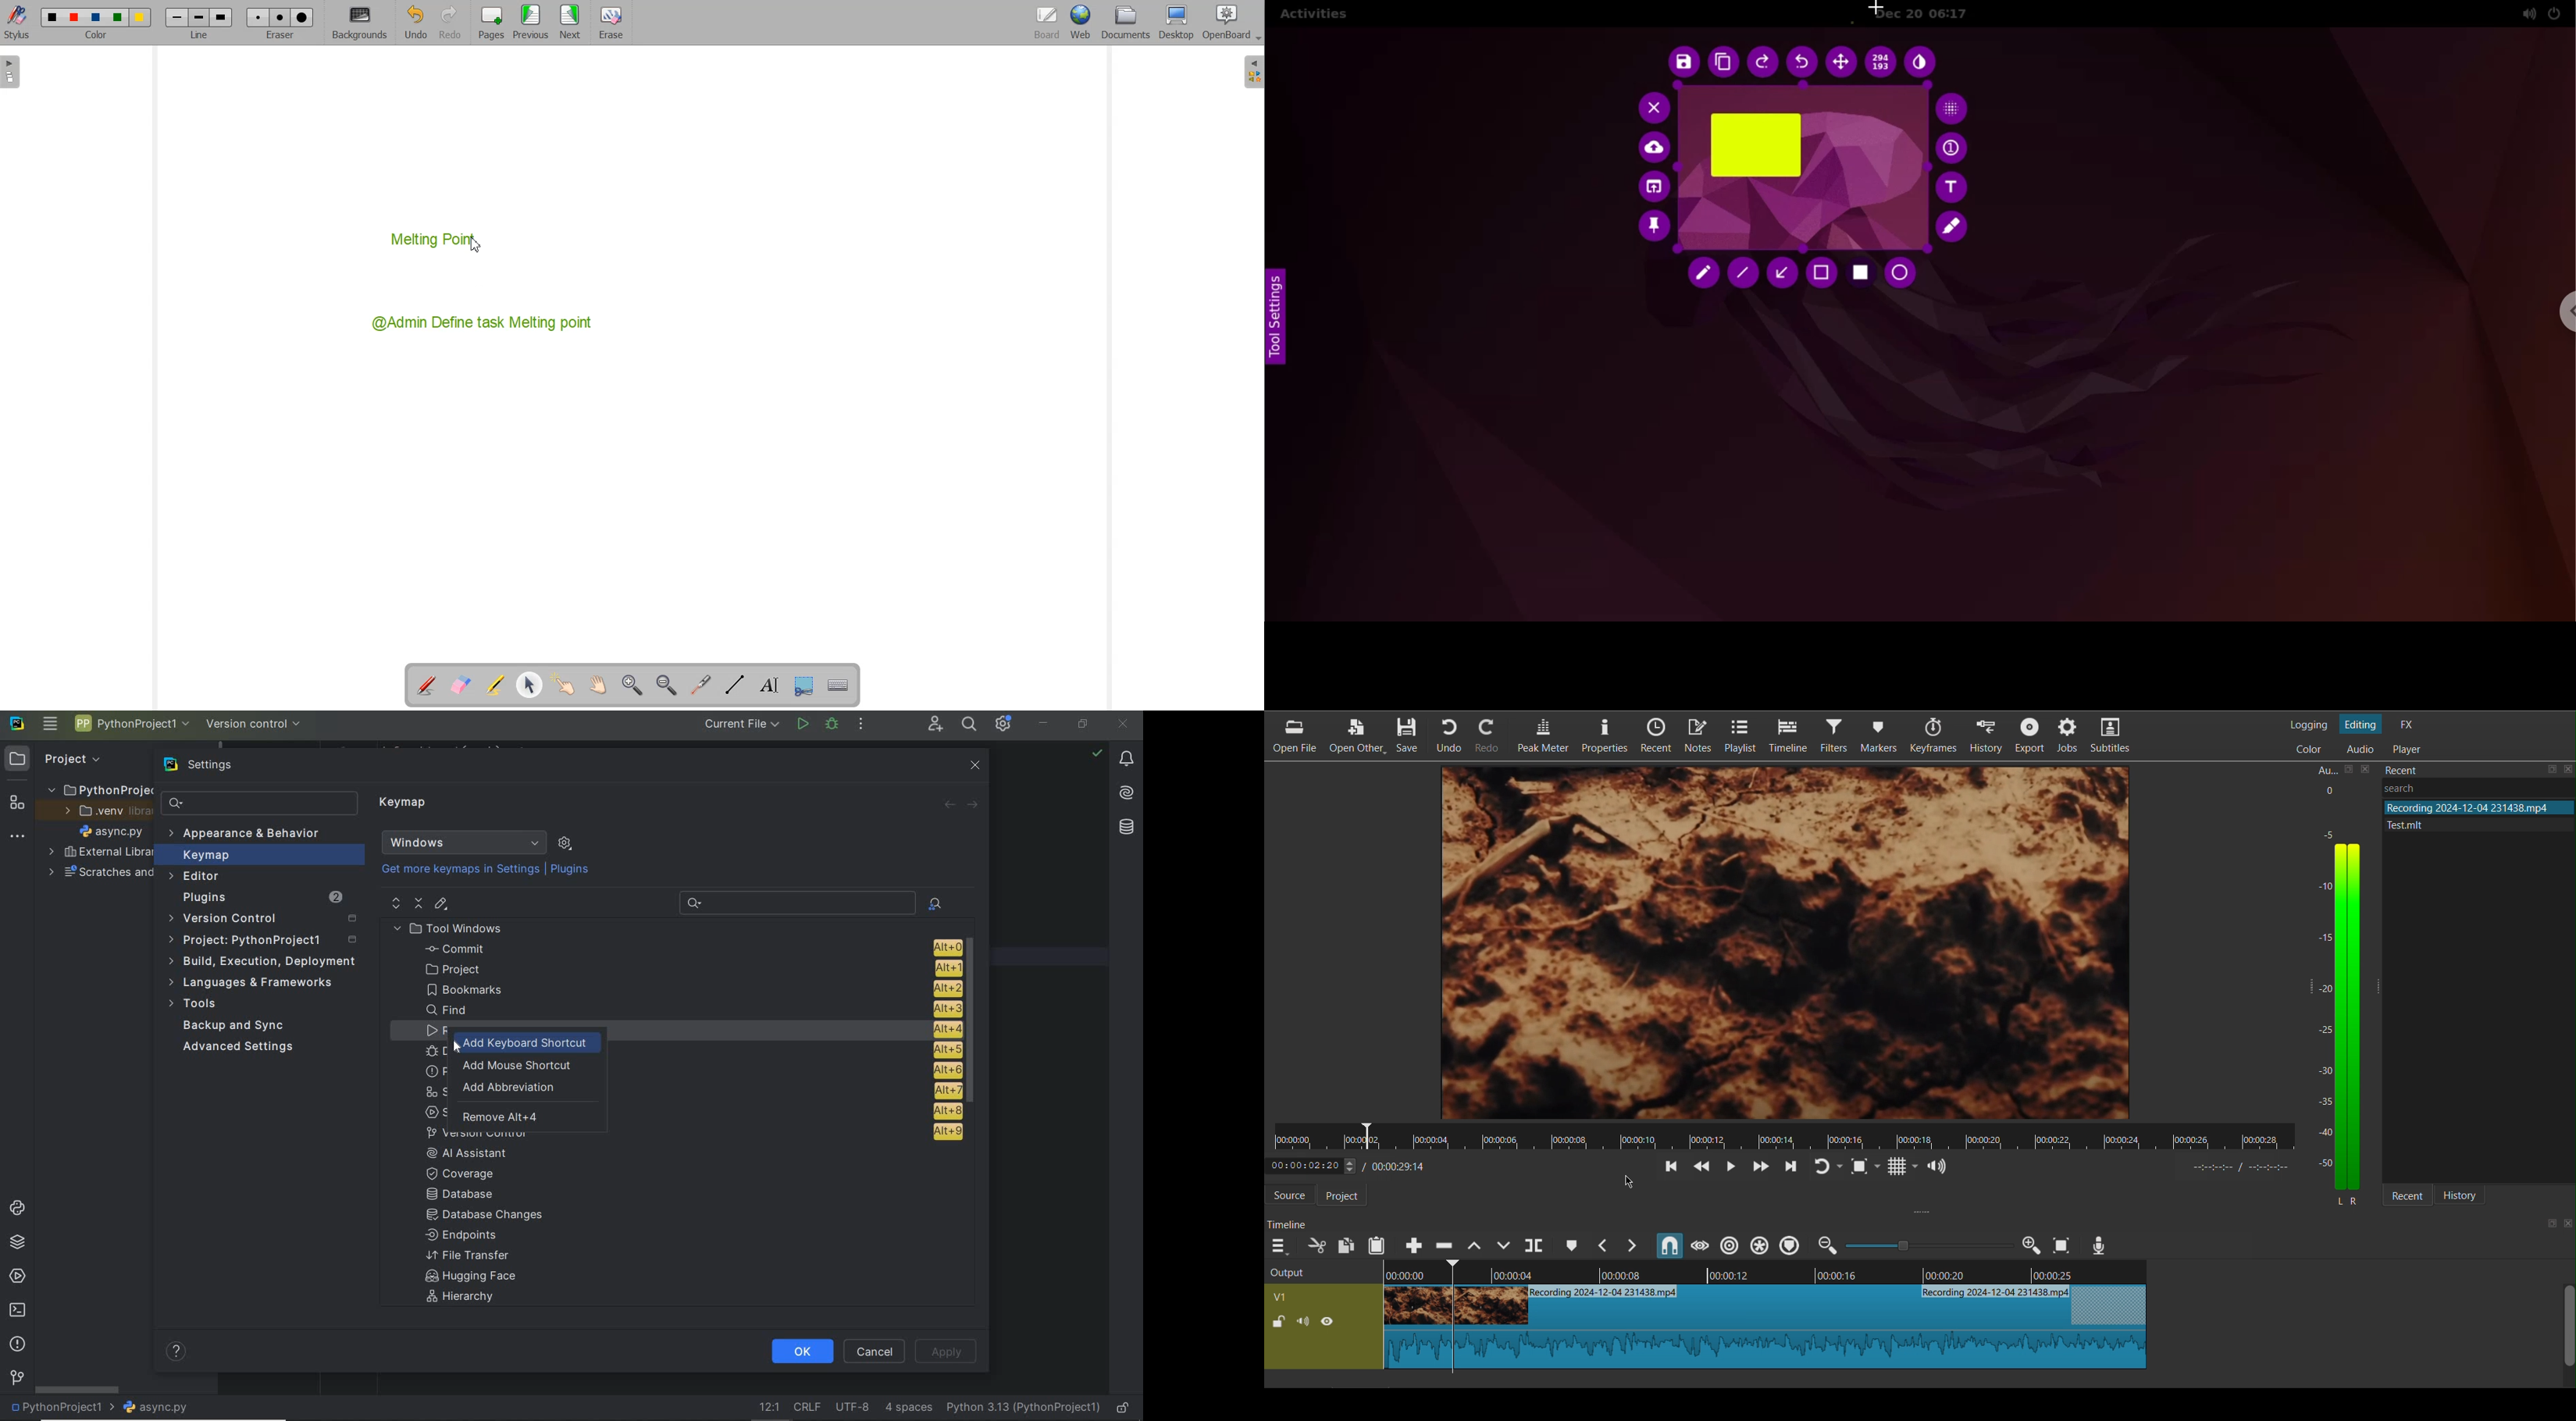 This screenshot has width=2576, height=1428. What do you see at coordinates (1124, 723) in the screenshot?
I see `close` at bounding box center [1124, 723].